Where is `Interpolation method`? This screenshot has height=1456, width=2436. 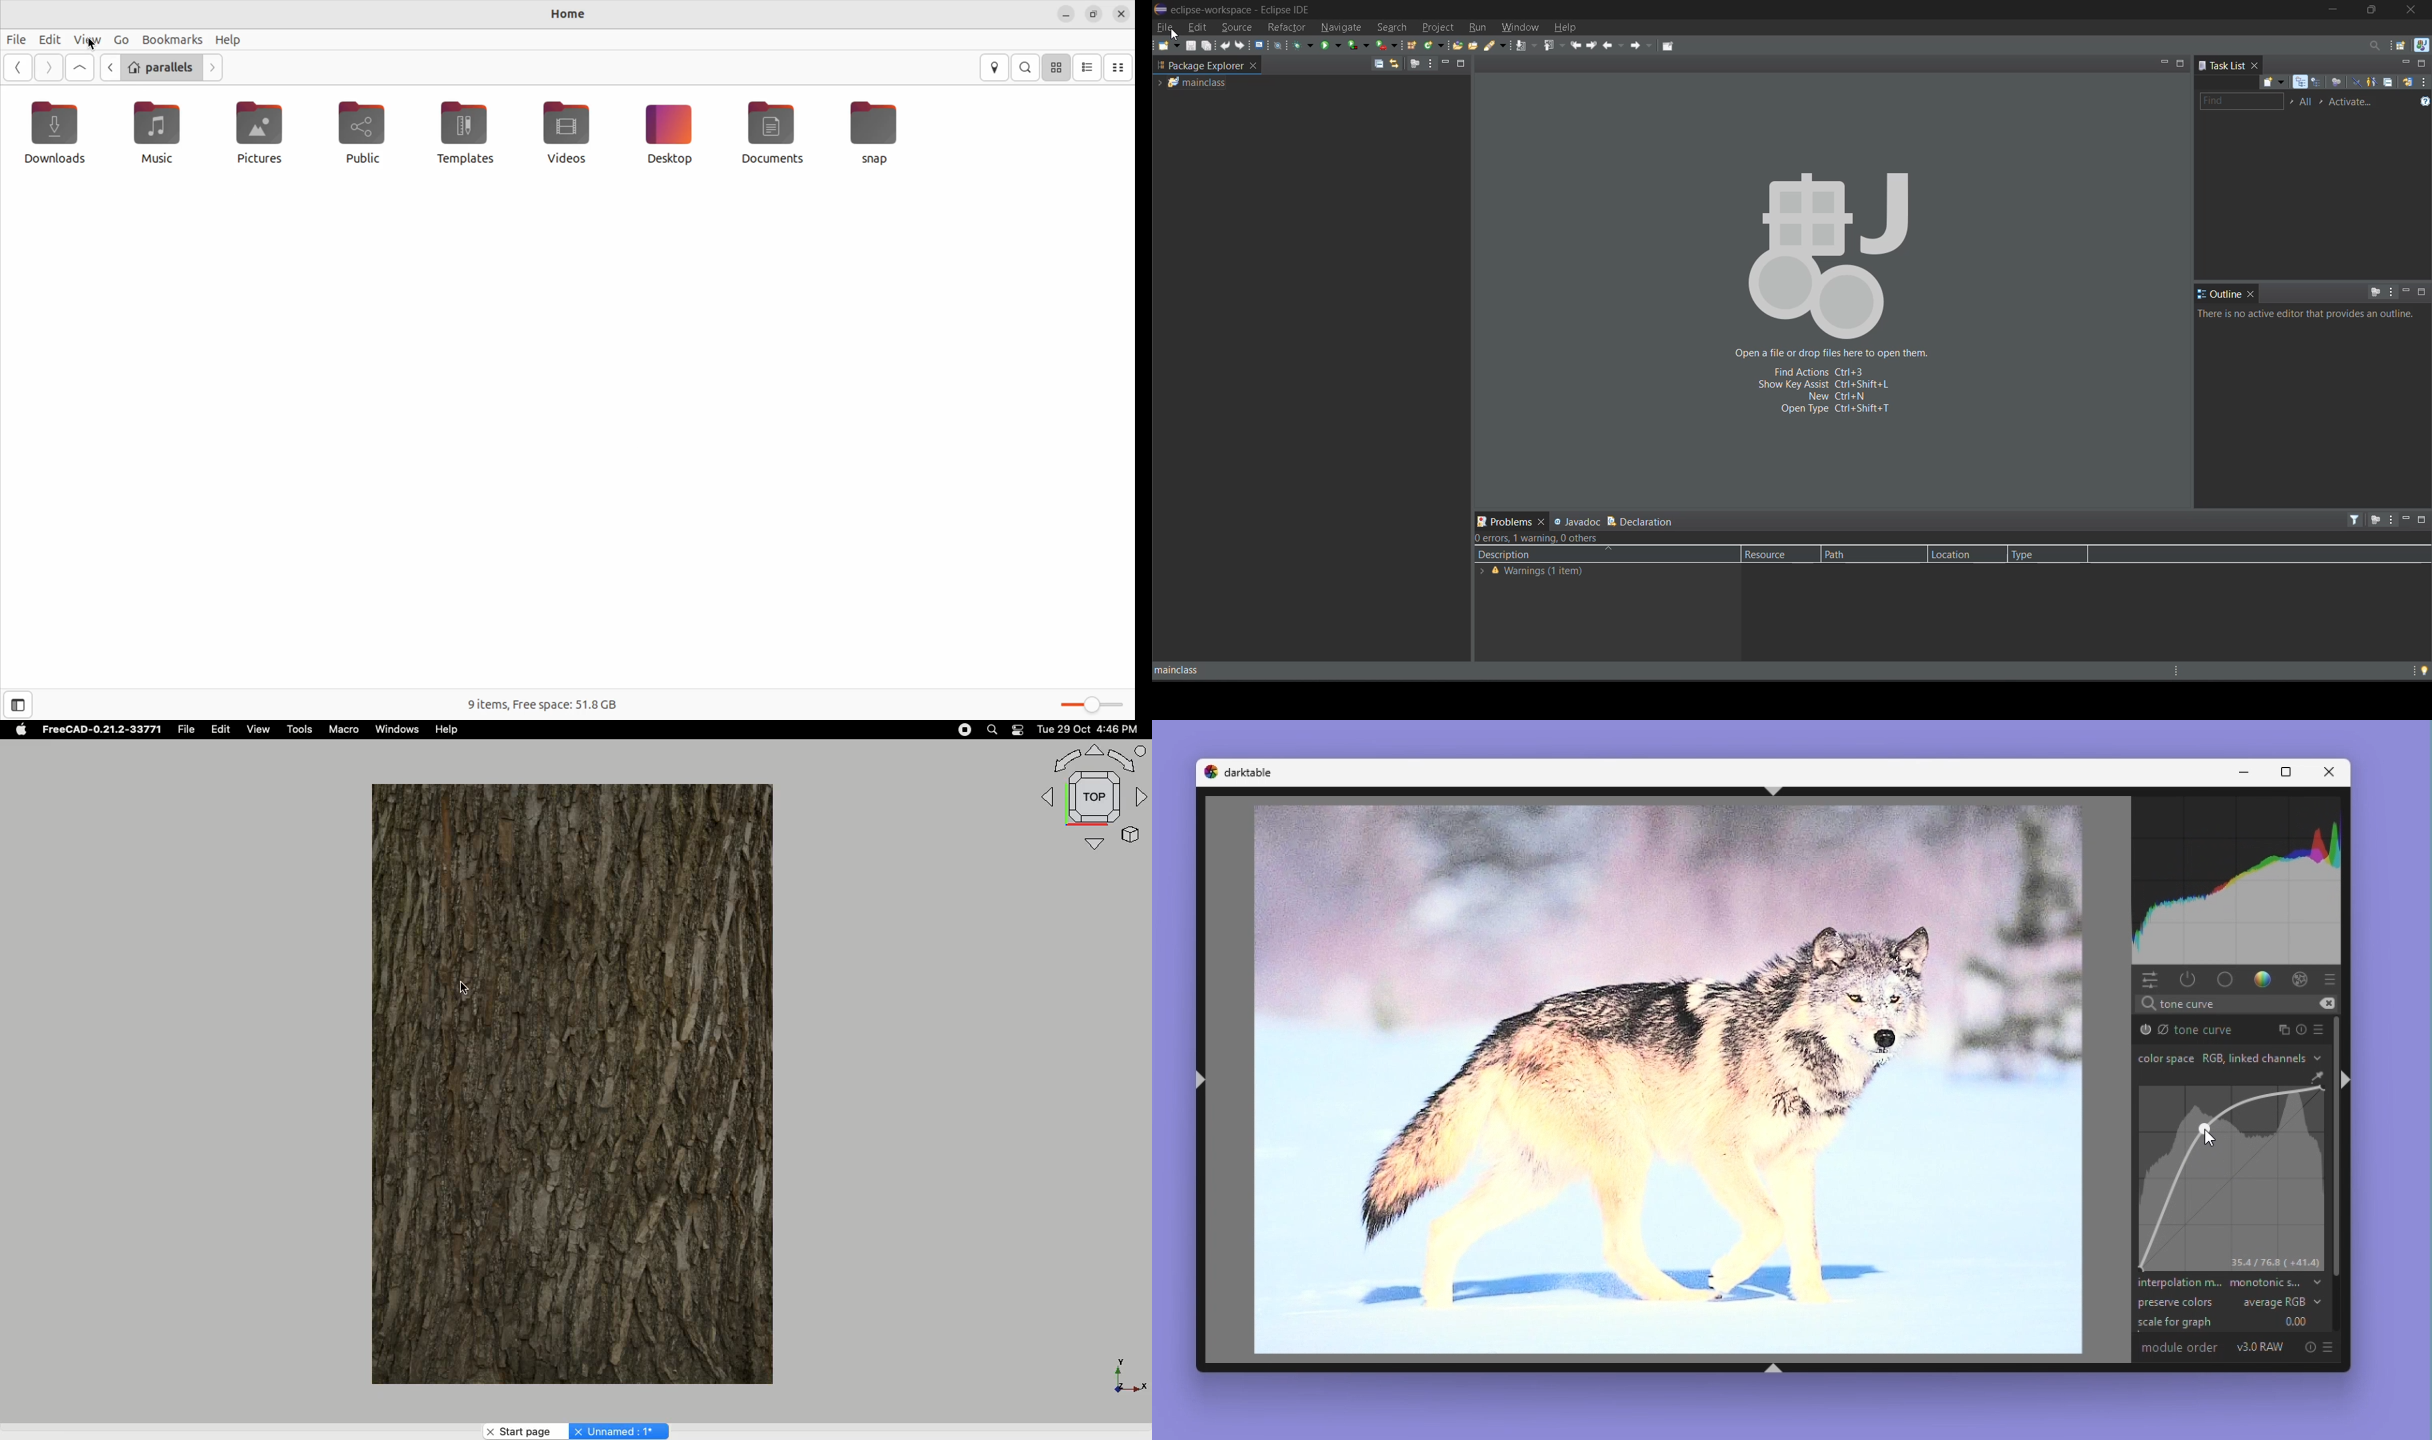 Interpolation method is located at coordinates (2228, 1283).